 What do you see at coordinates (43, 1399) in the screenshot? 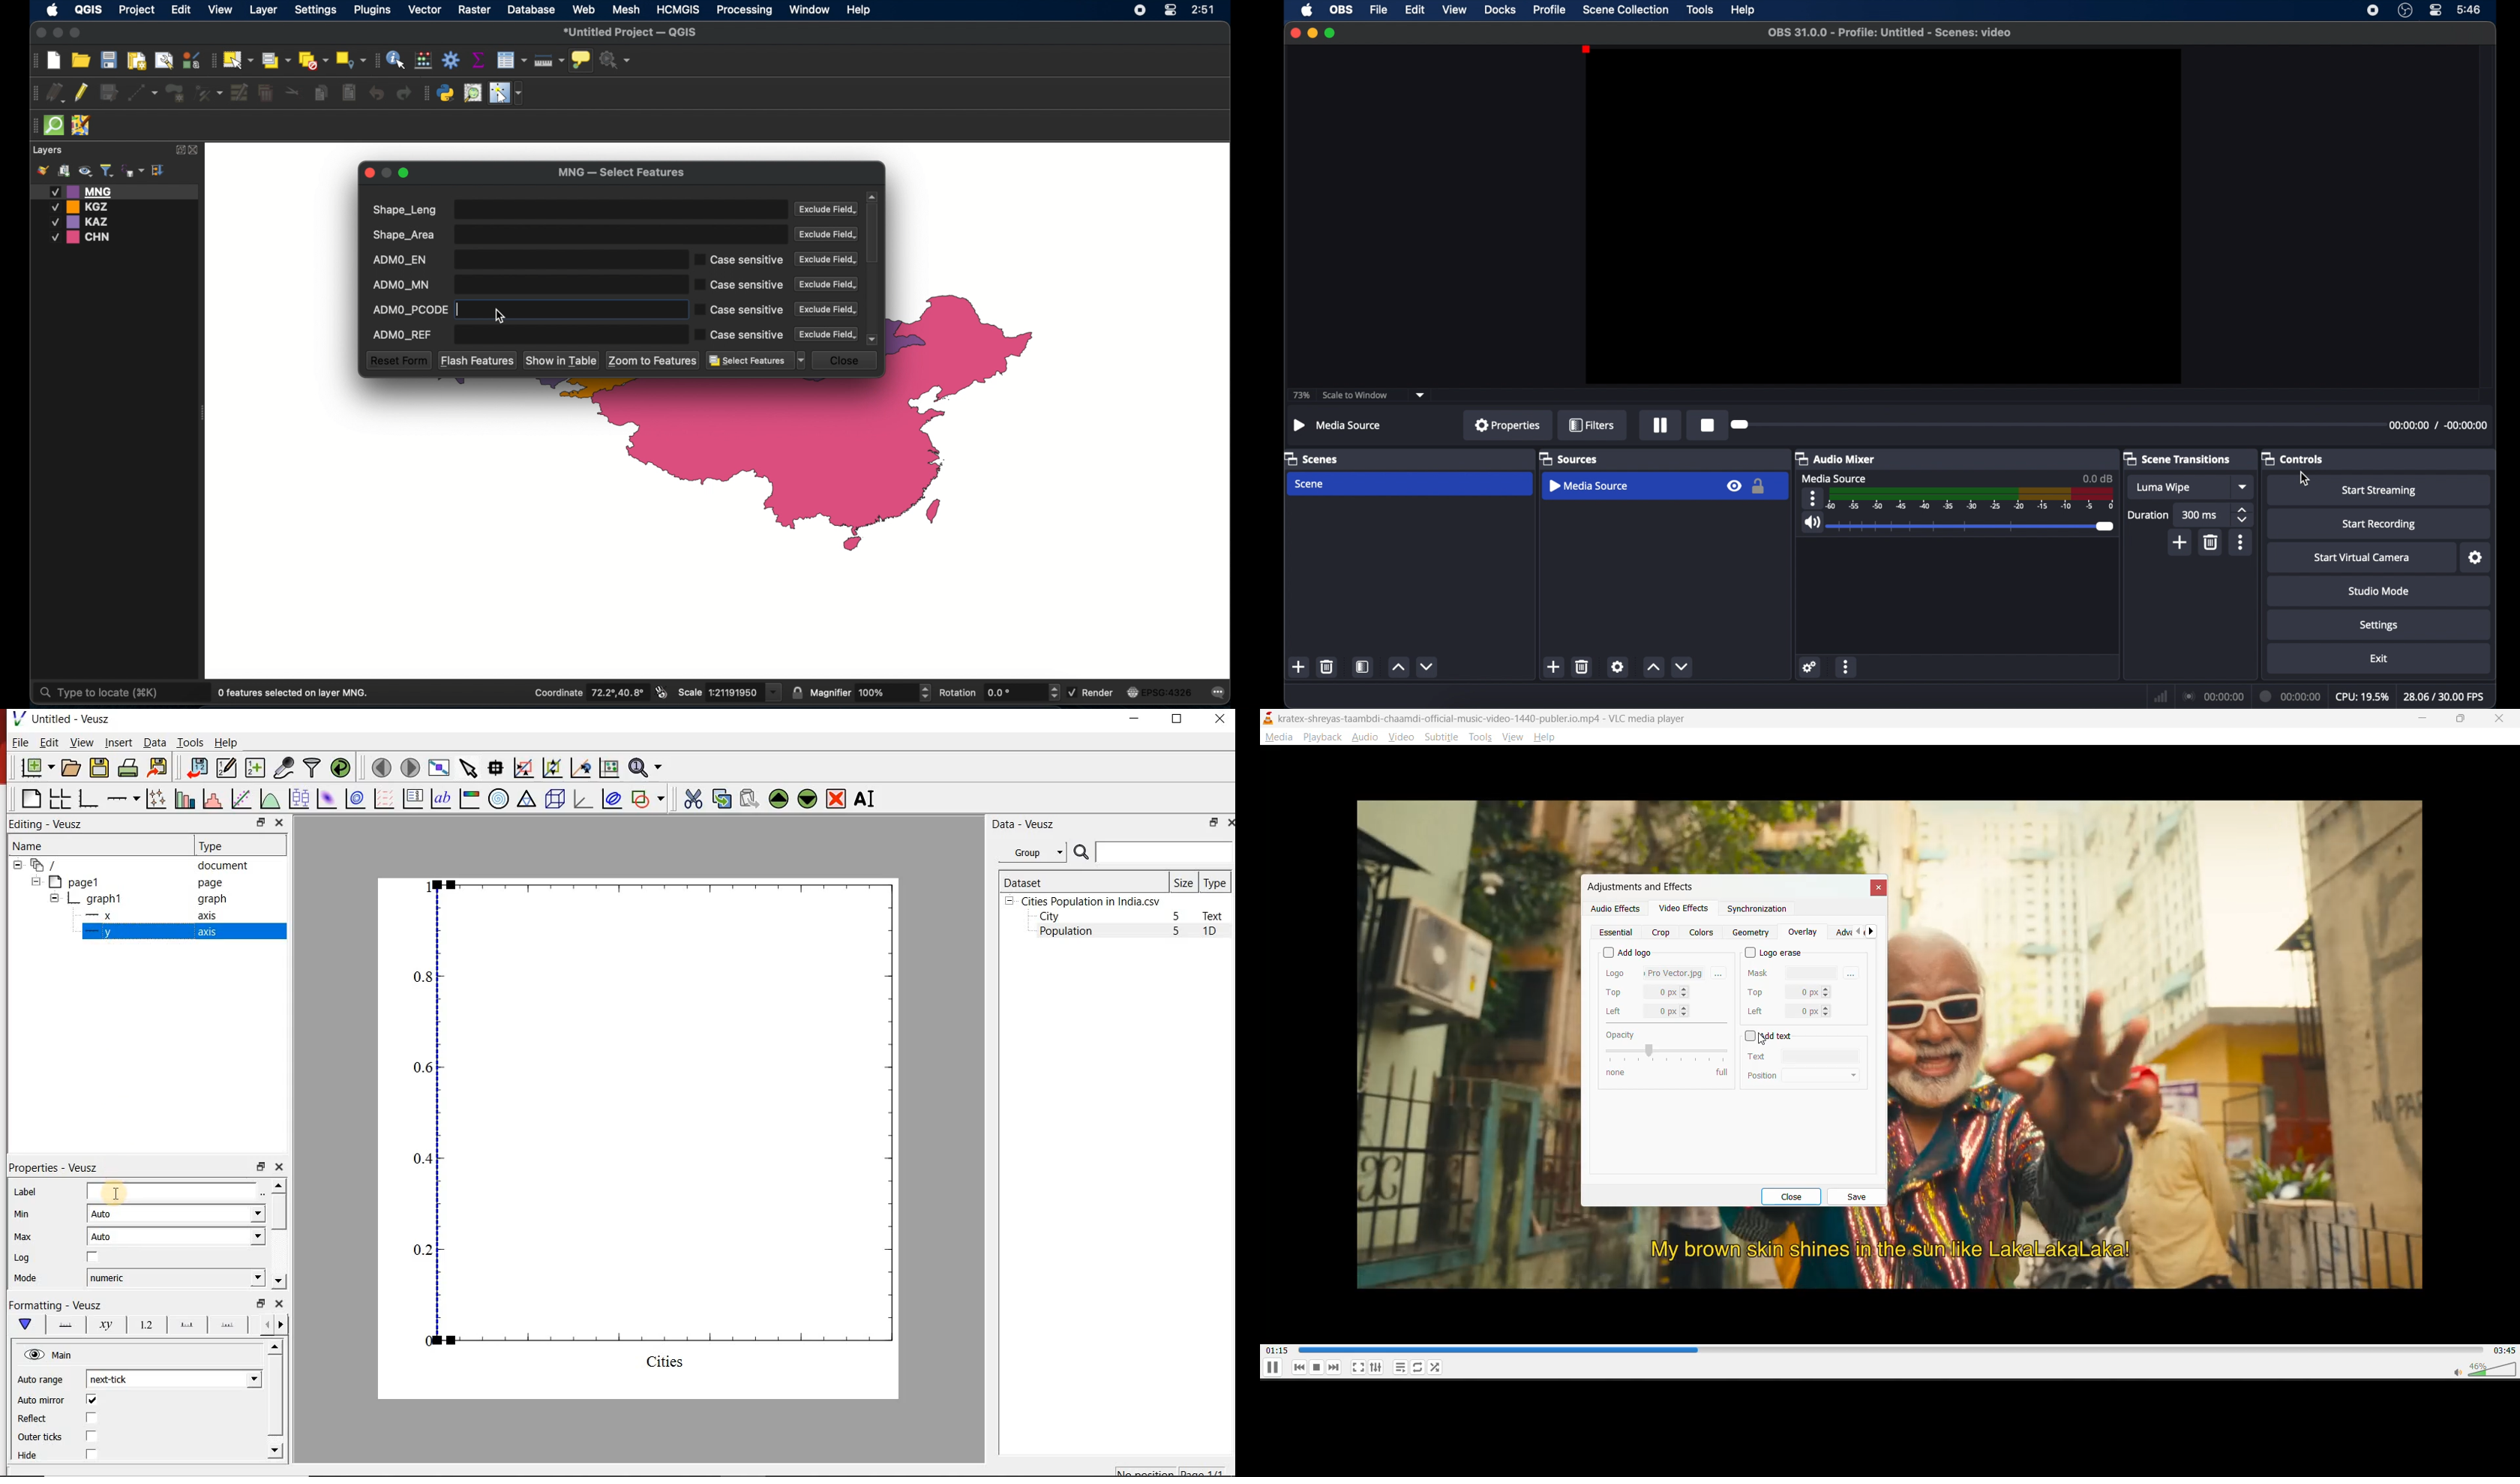
I see `Auto mirror` at bounding box center [43, 1399].